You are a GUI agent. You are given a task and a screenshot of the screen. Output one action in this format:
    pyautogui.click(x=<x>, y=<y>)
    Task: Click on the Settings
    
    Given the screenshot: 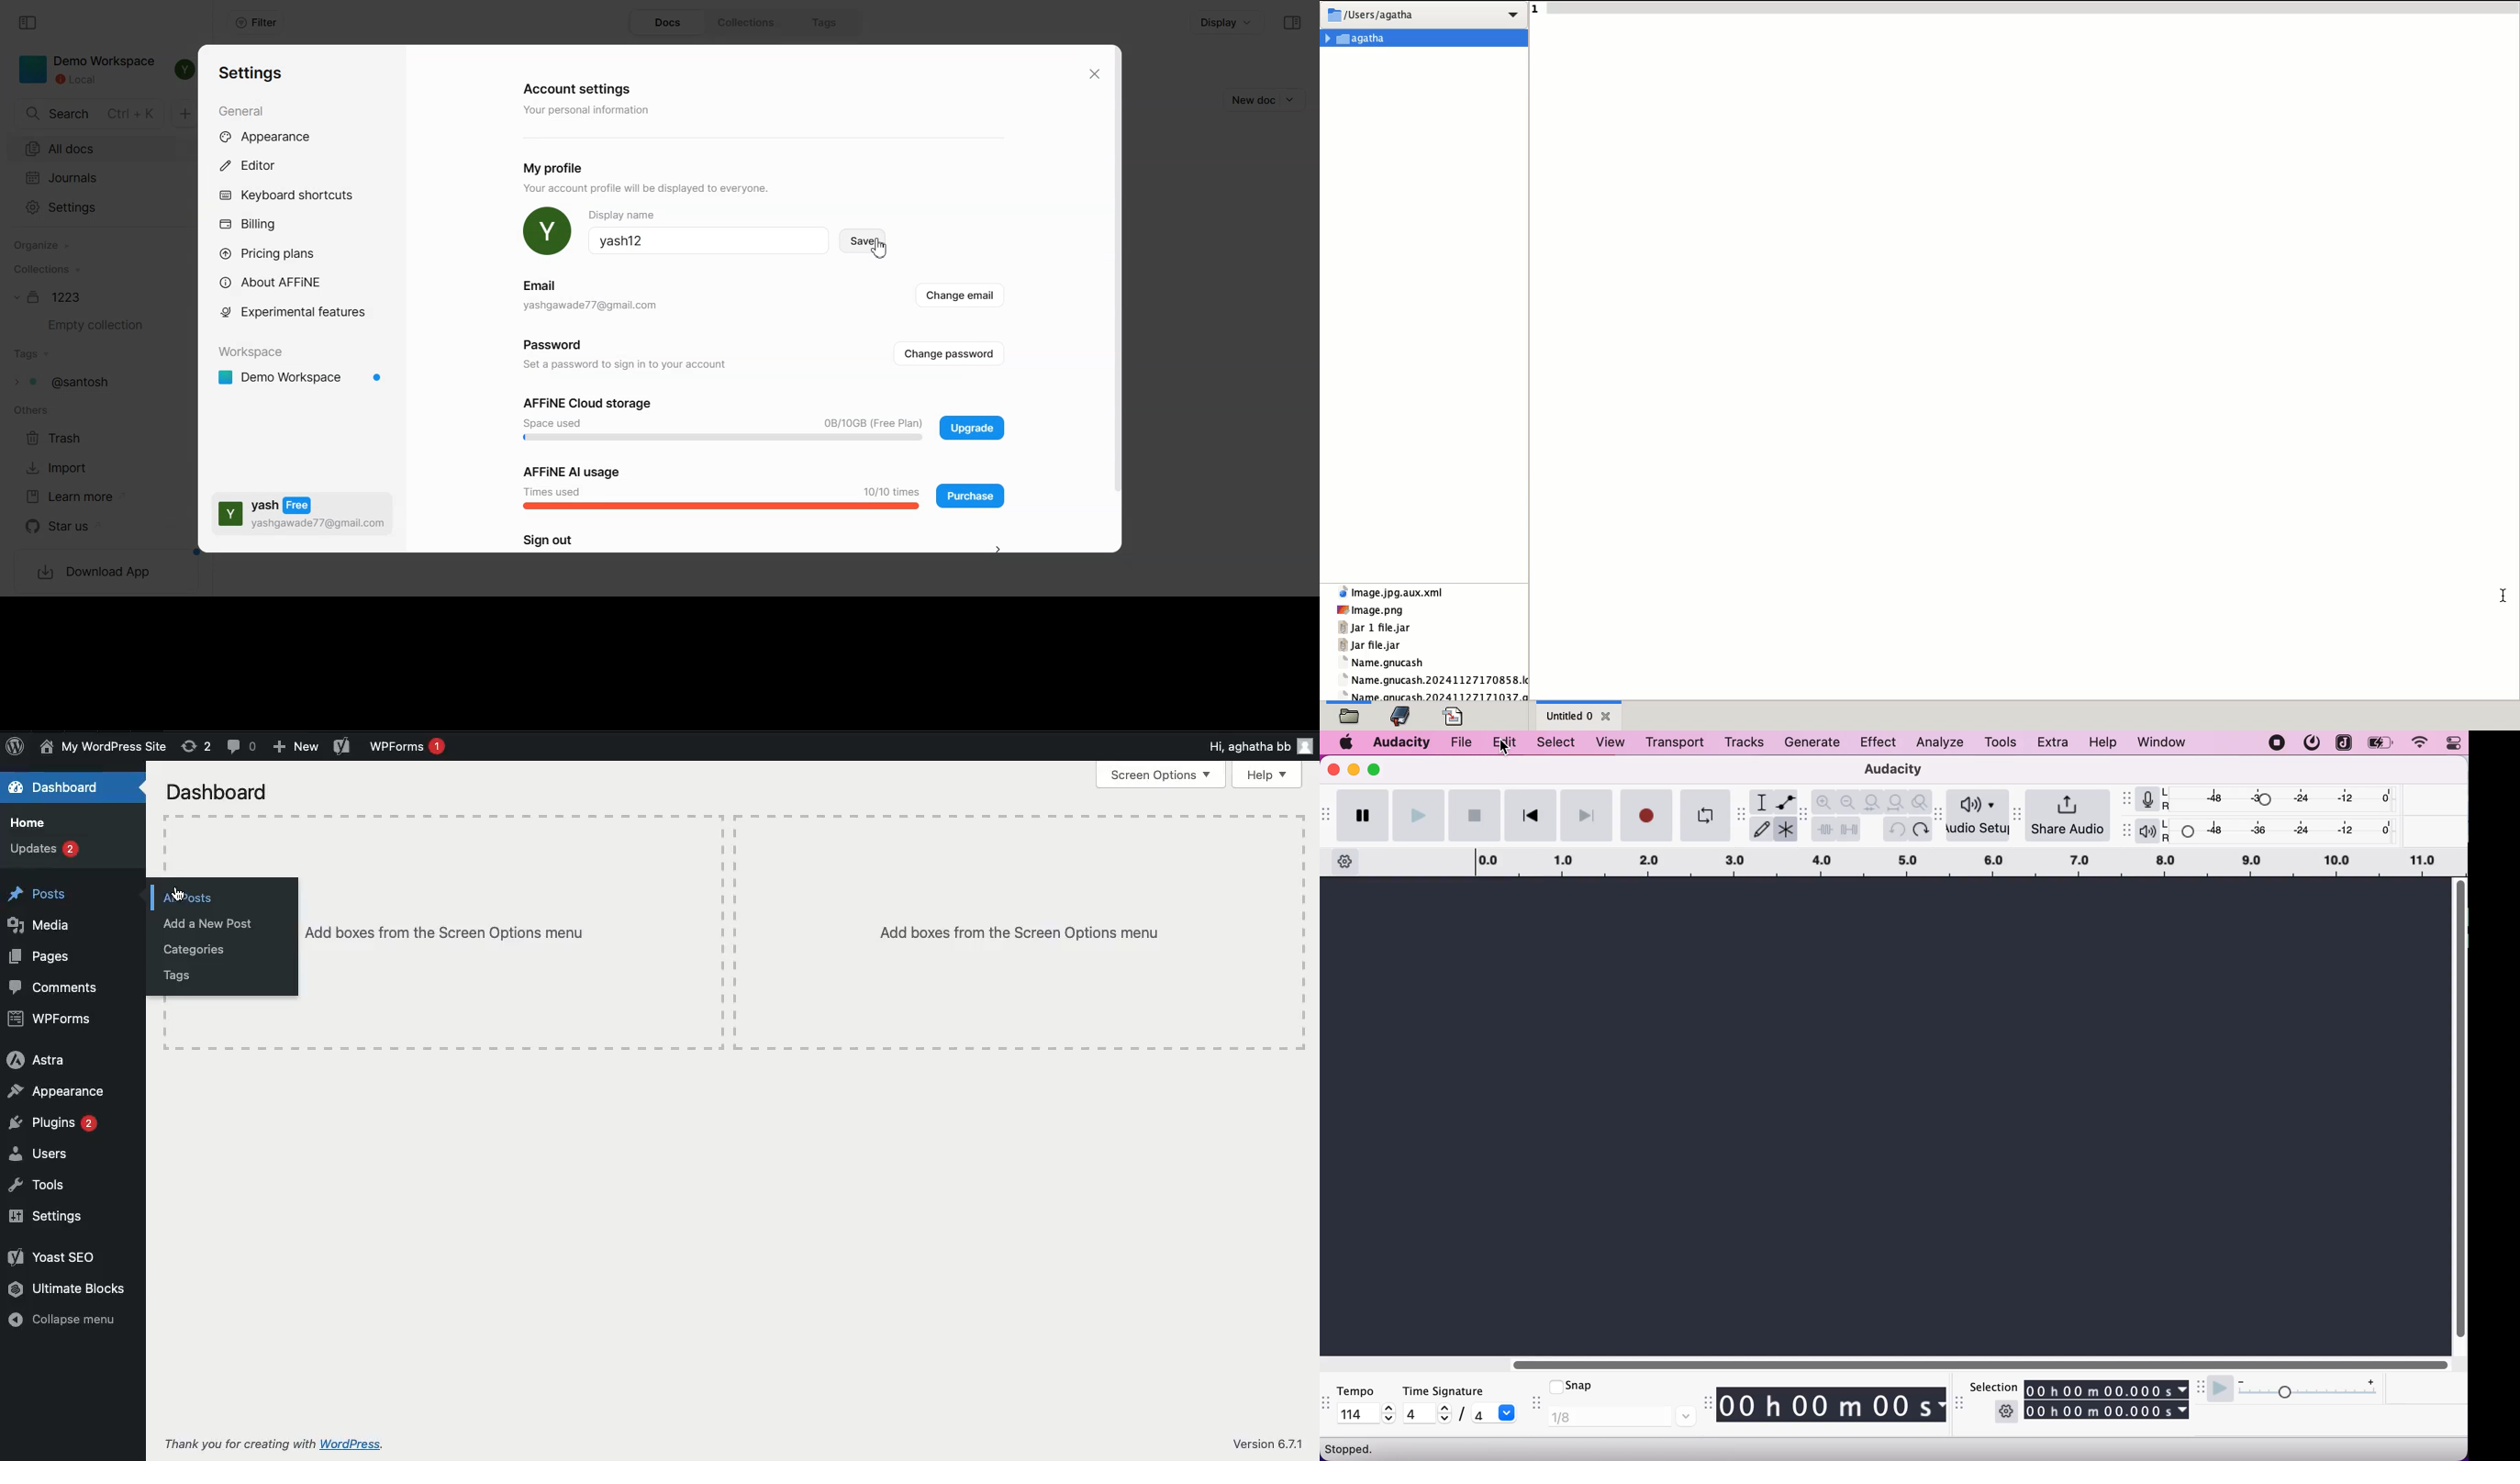 What is the action you would take?
    pyautogui.click(x=52, y=1216)
    